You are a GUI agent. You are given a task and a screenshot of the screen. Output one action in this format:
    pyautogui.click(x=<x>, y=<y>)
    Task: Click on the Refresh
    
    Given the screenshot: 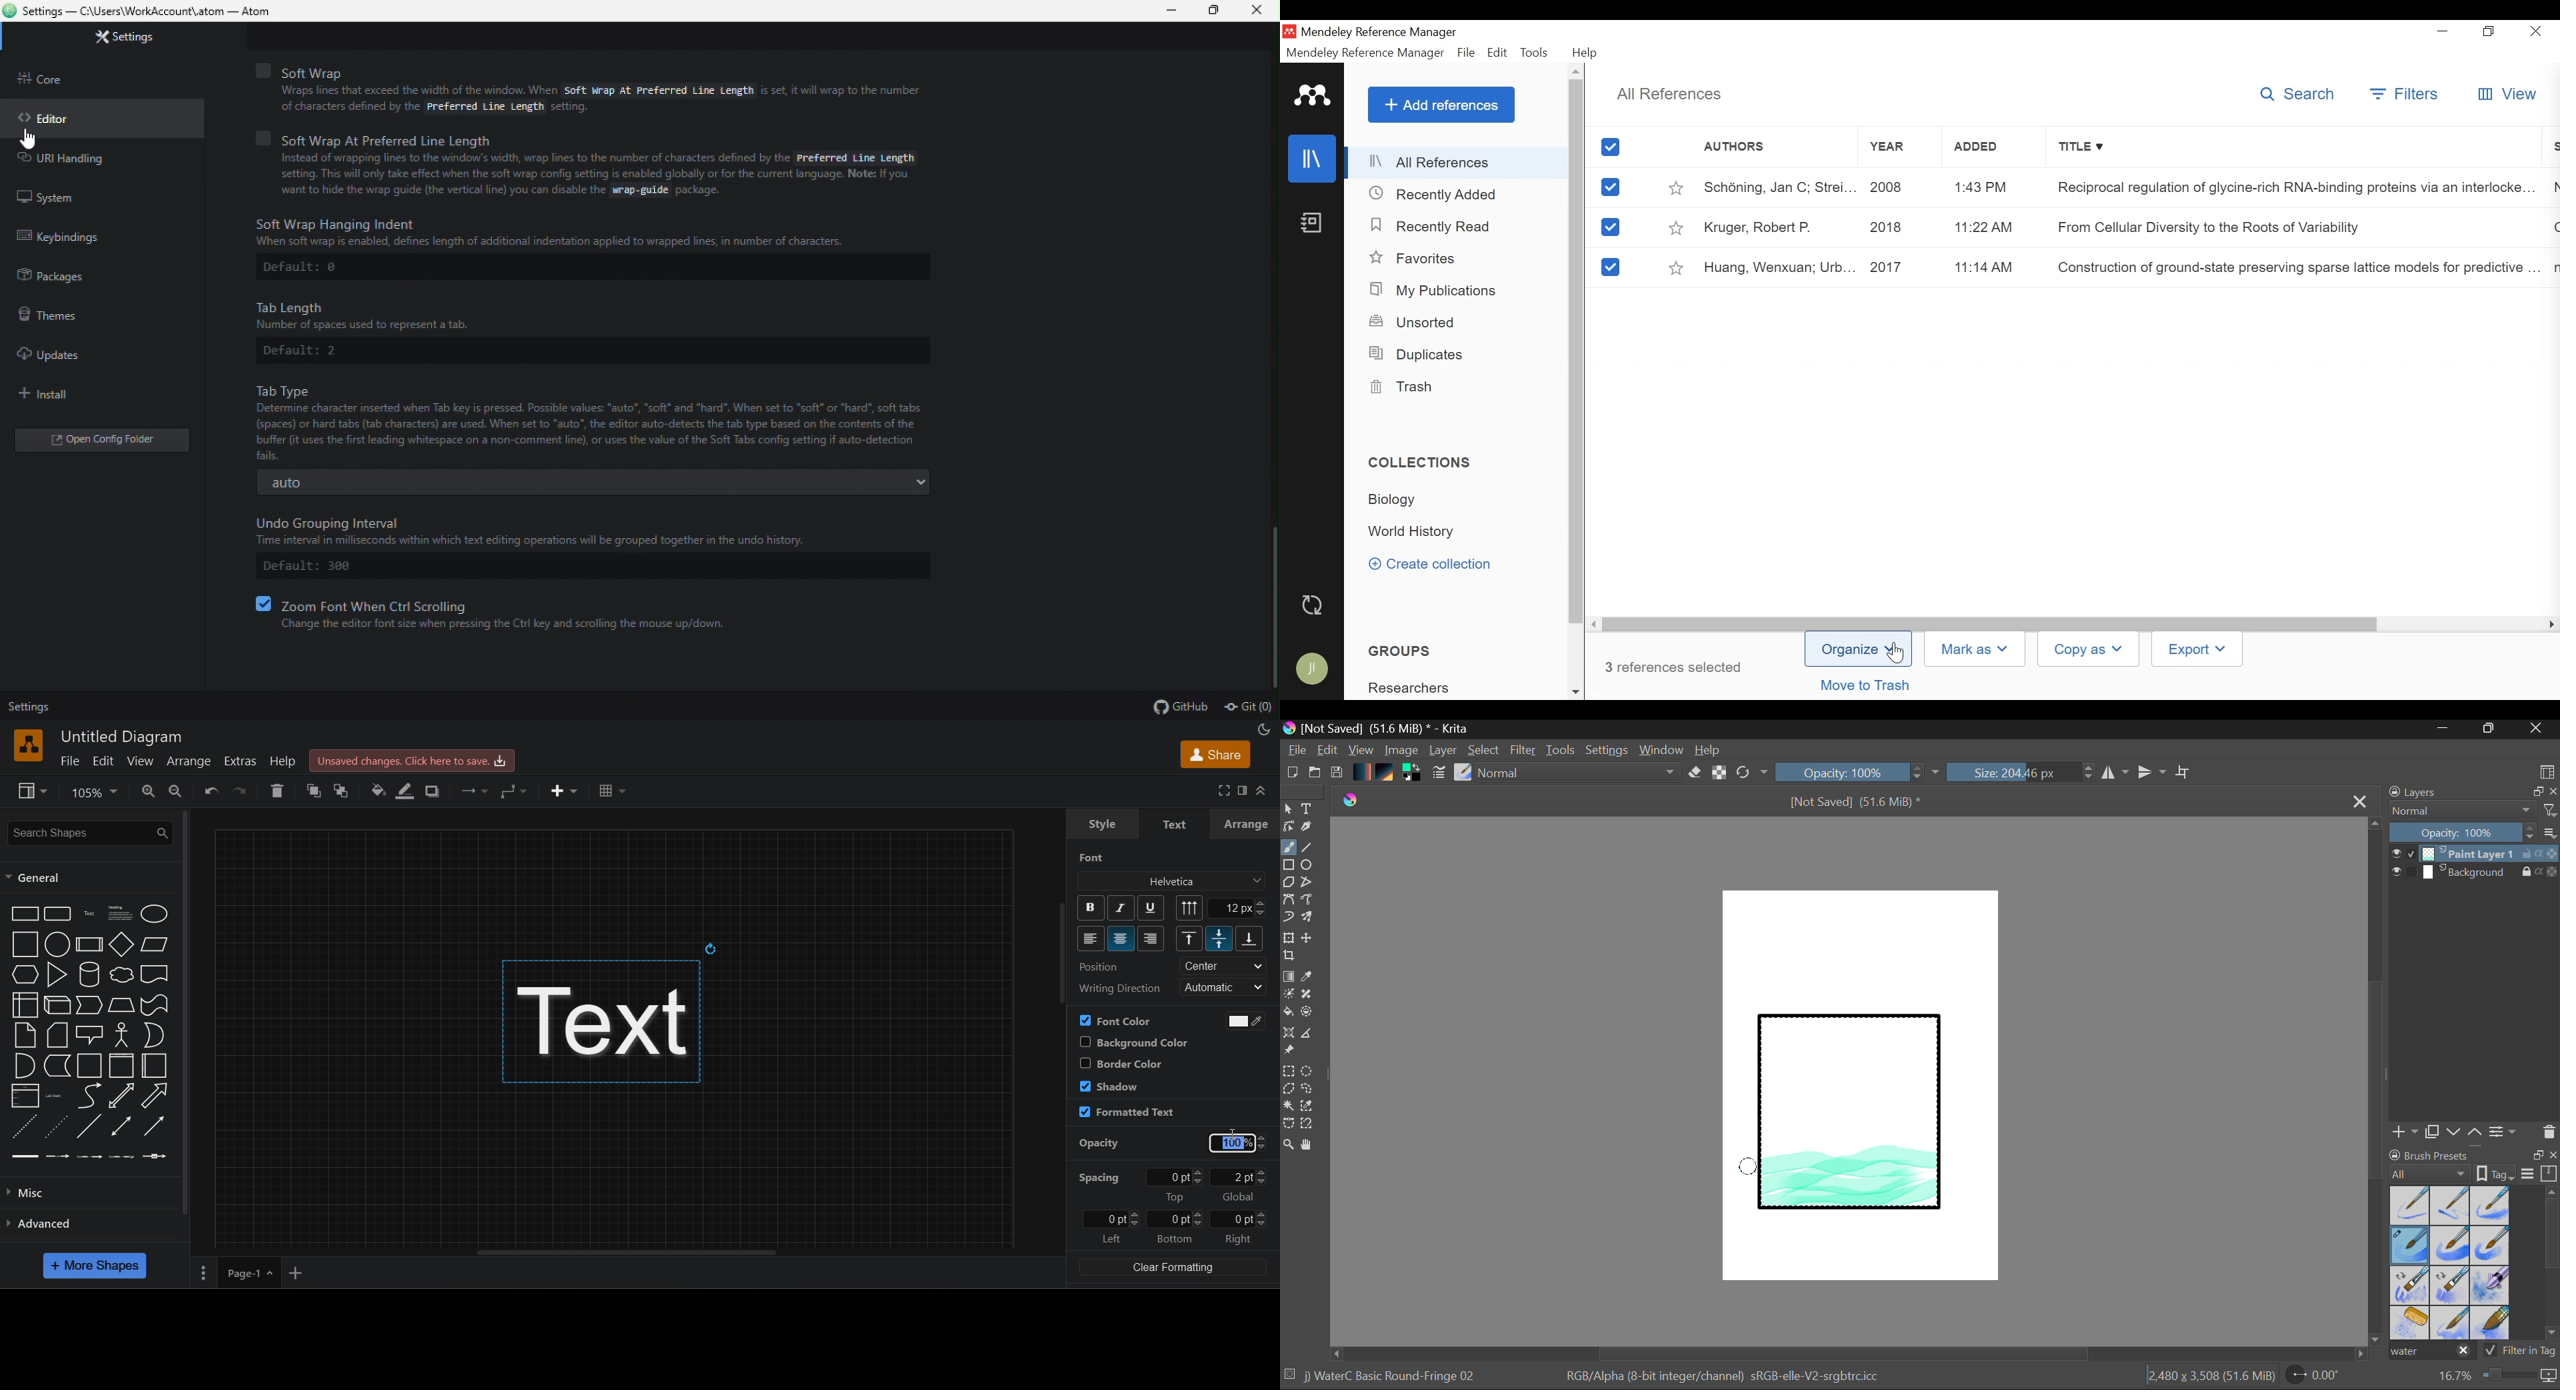 What is the action you would take?
    pyautogui.click(x=1752, y=772)
    